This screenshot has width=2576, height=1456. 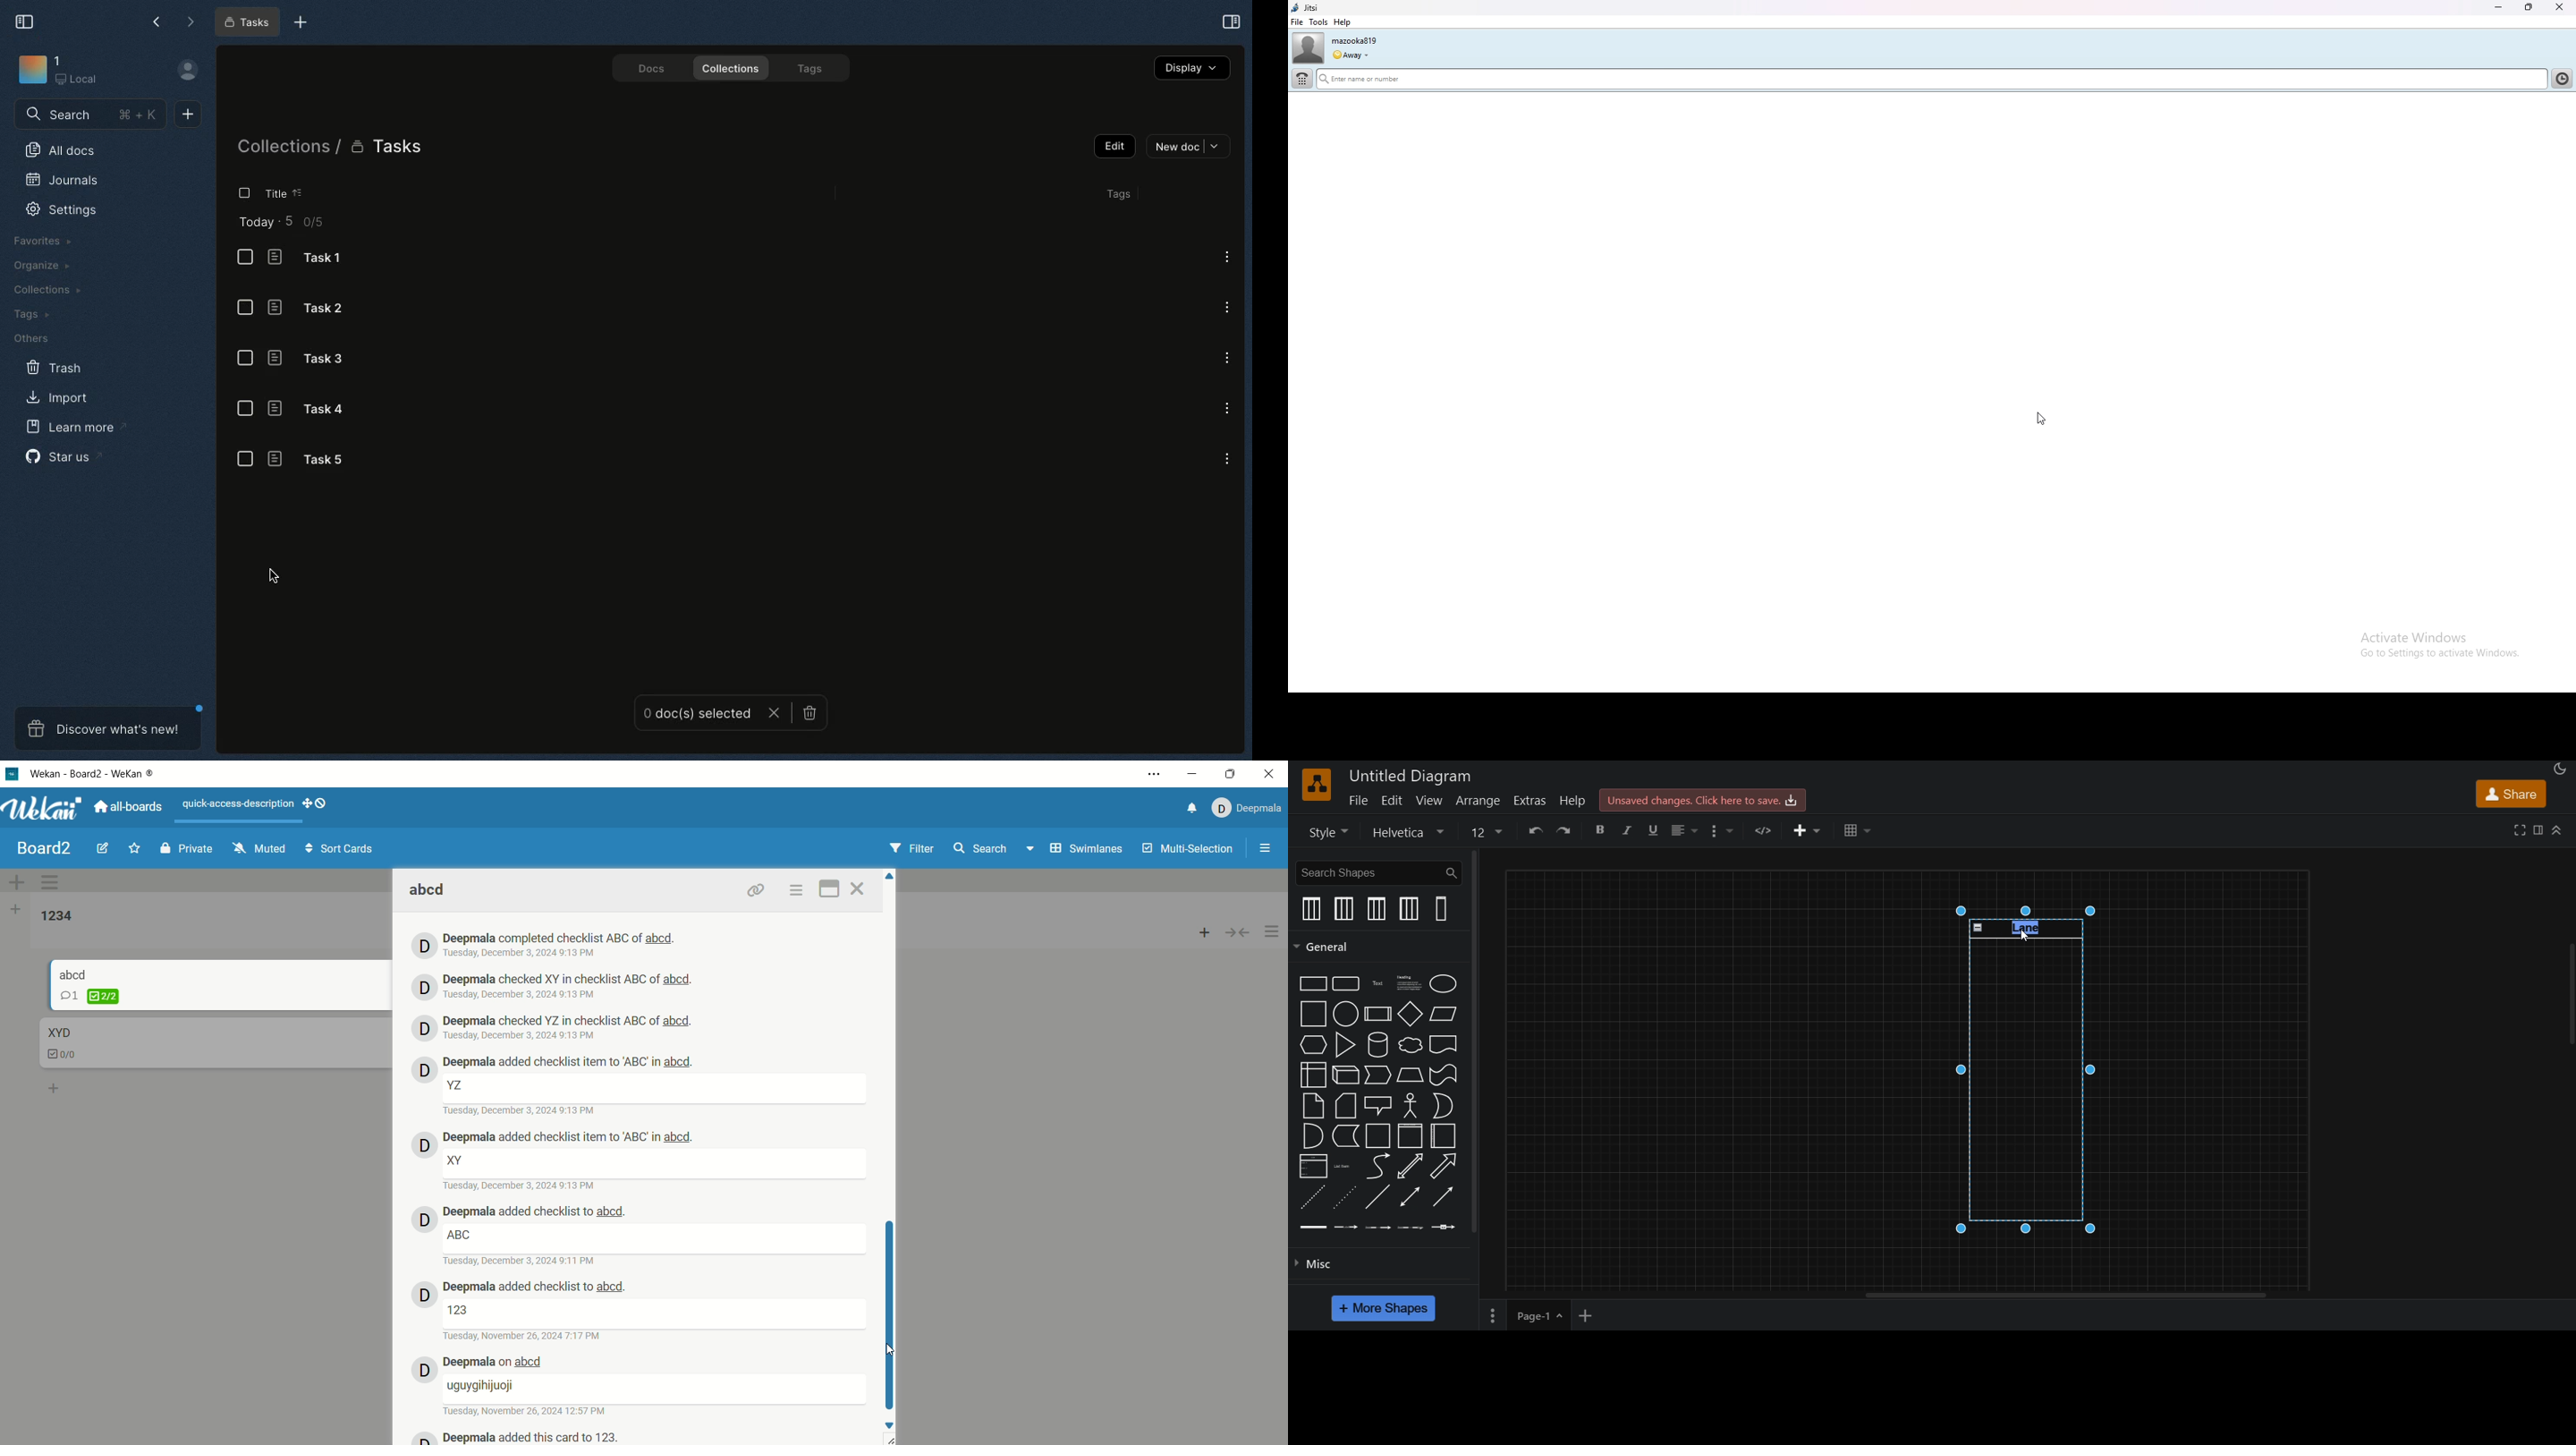 I want to click on callout, so click(x=1377, y=1107).